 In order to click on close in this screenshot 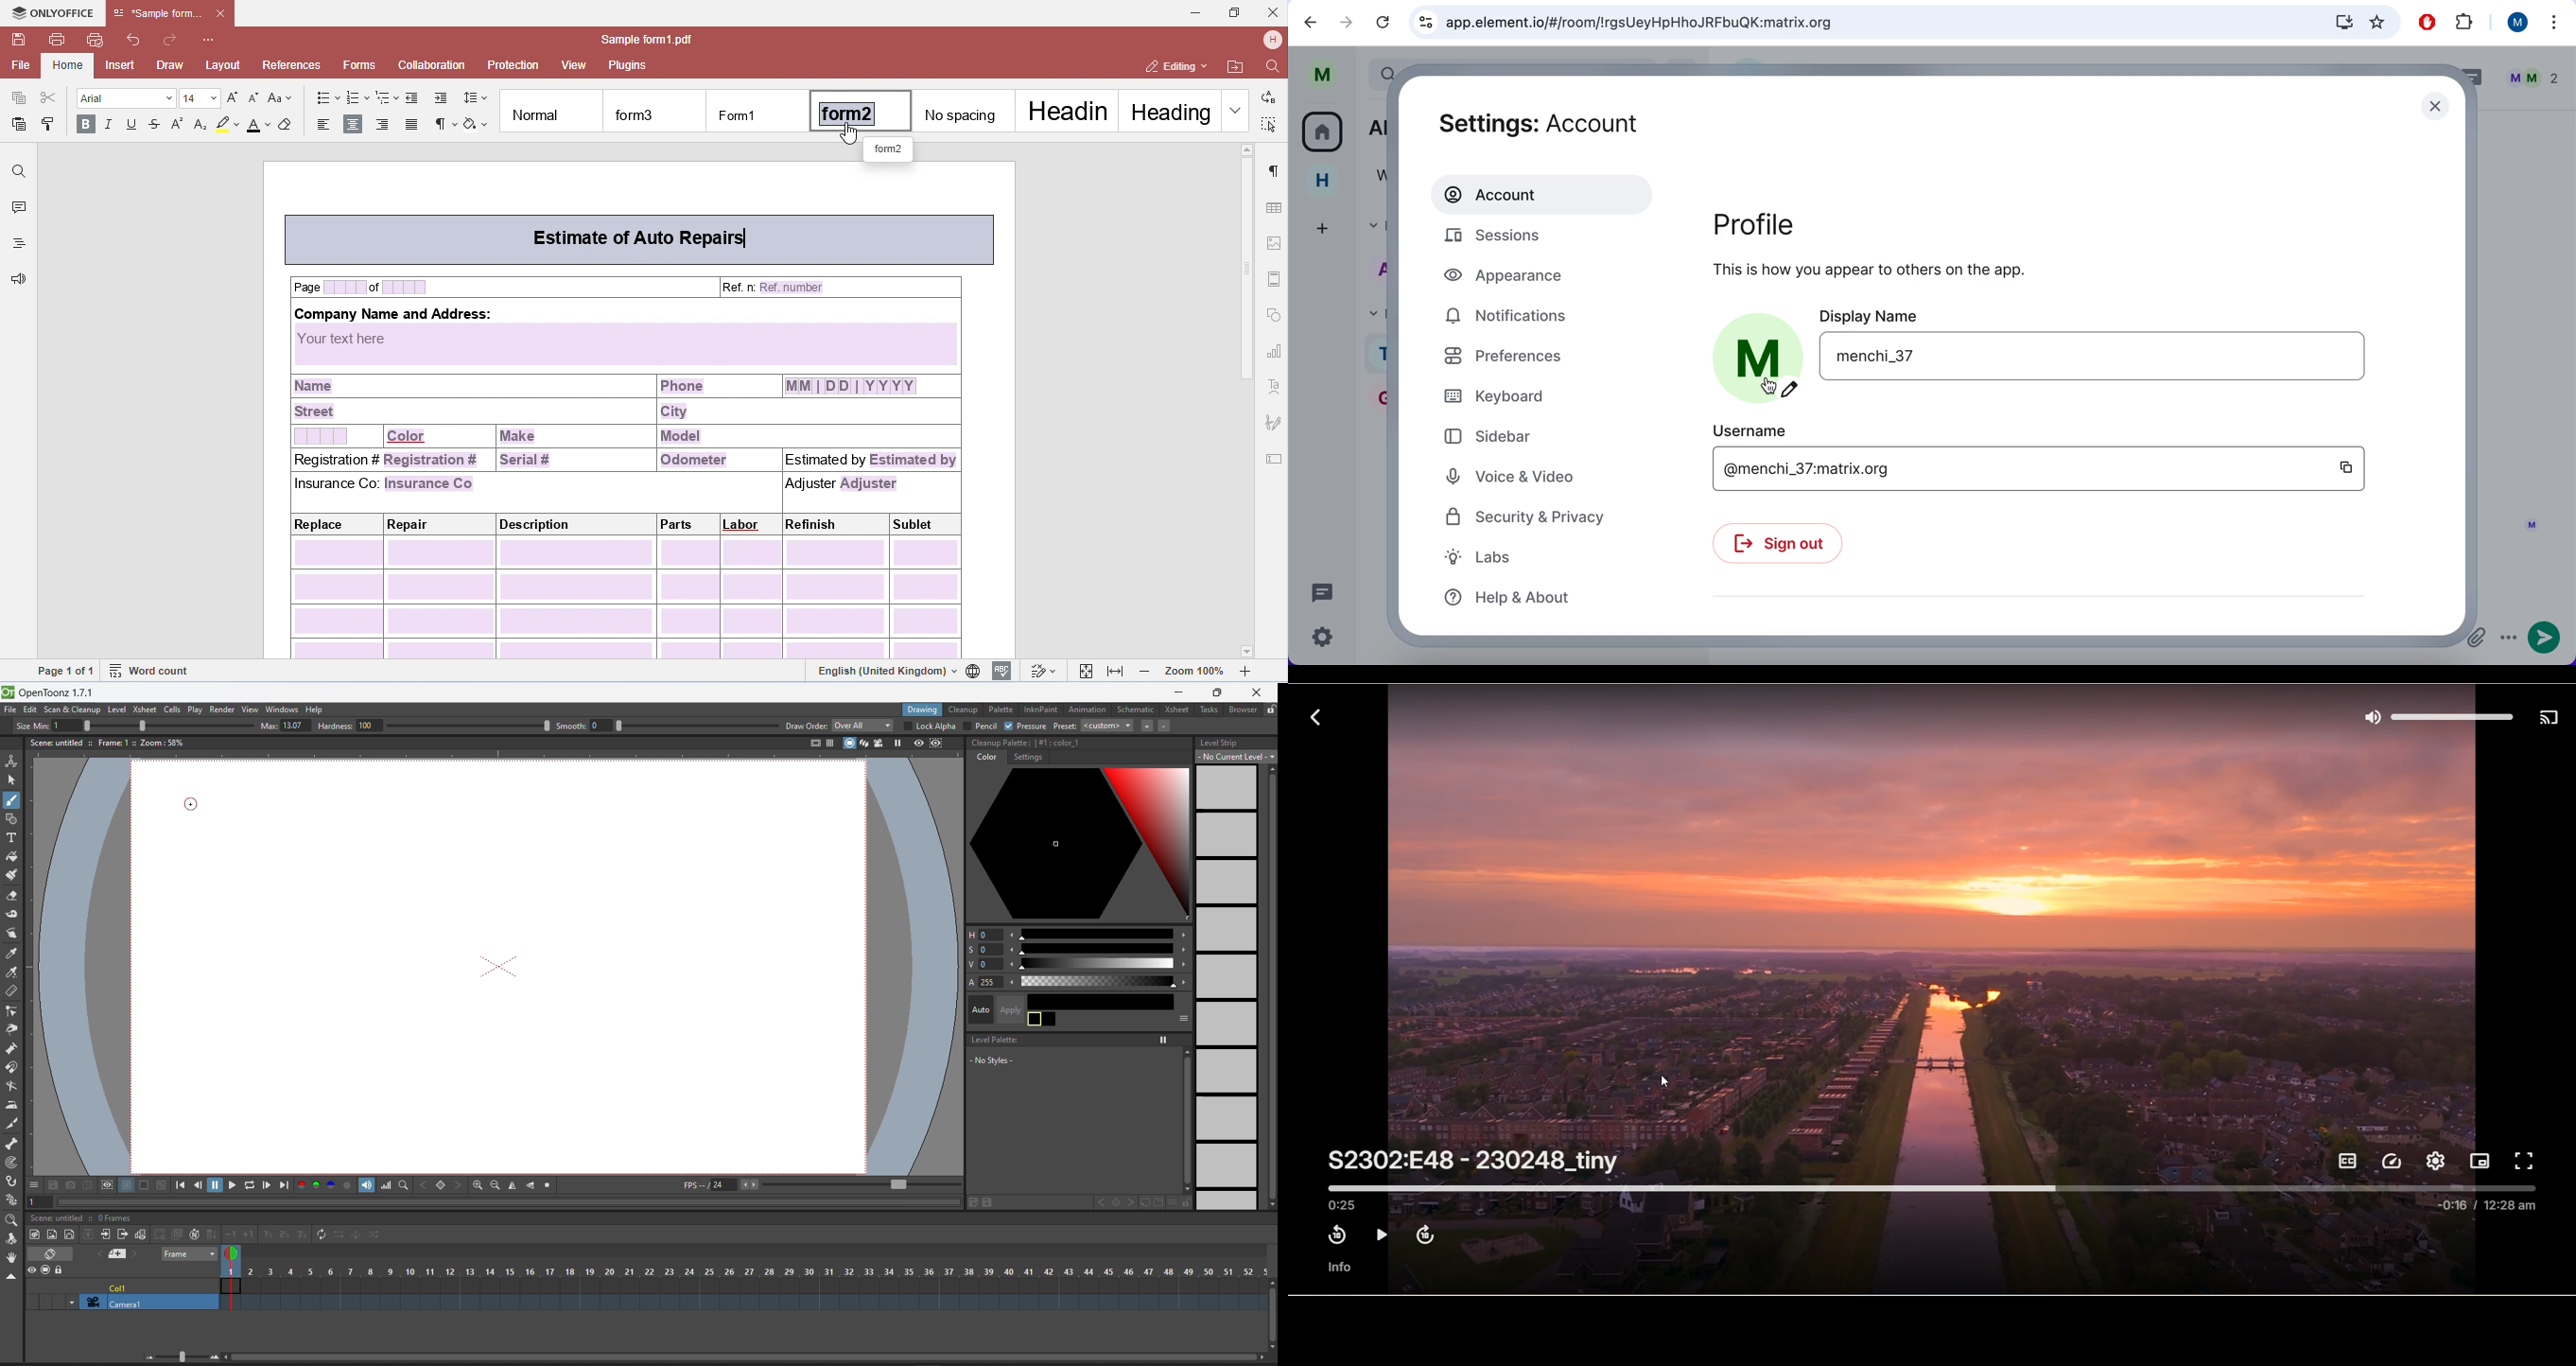, I will do `click(2435, 106)`.